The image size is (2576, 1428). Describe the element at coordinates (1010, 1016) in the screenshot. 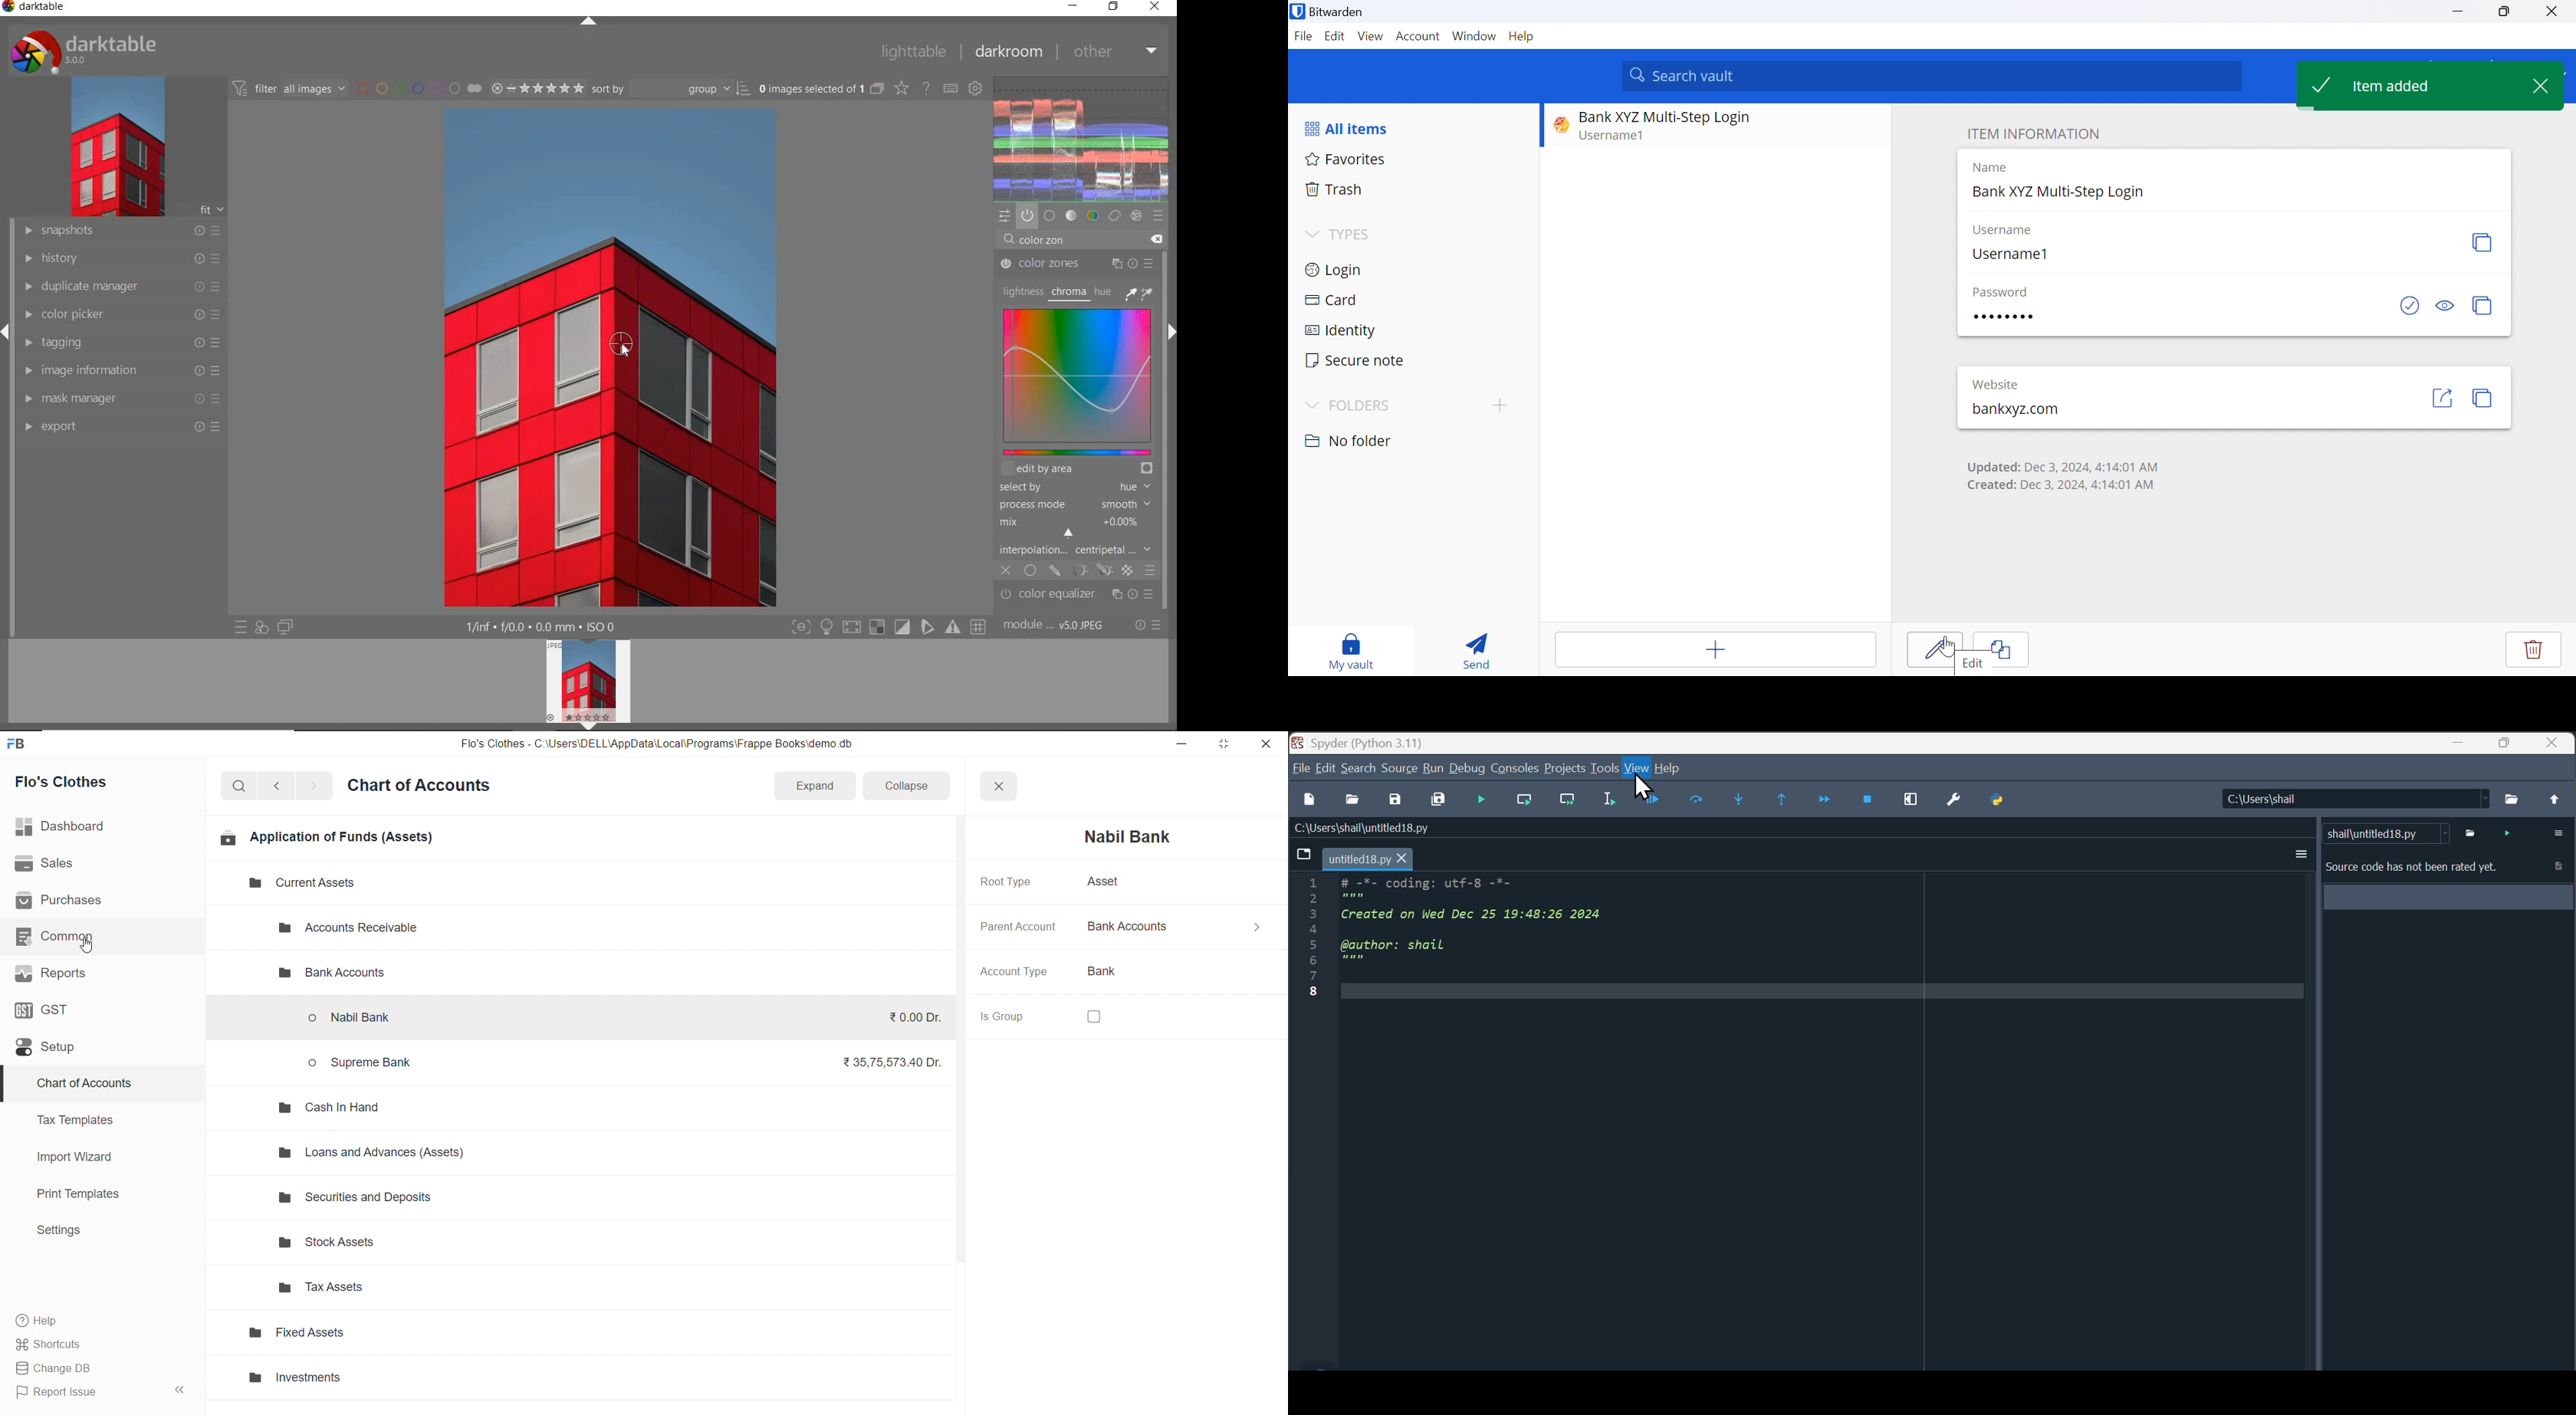

I see `Is Group` at that location.